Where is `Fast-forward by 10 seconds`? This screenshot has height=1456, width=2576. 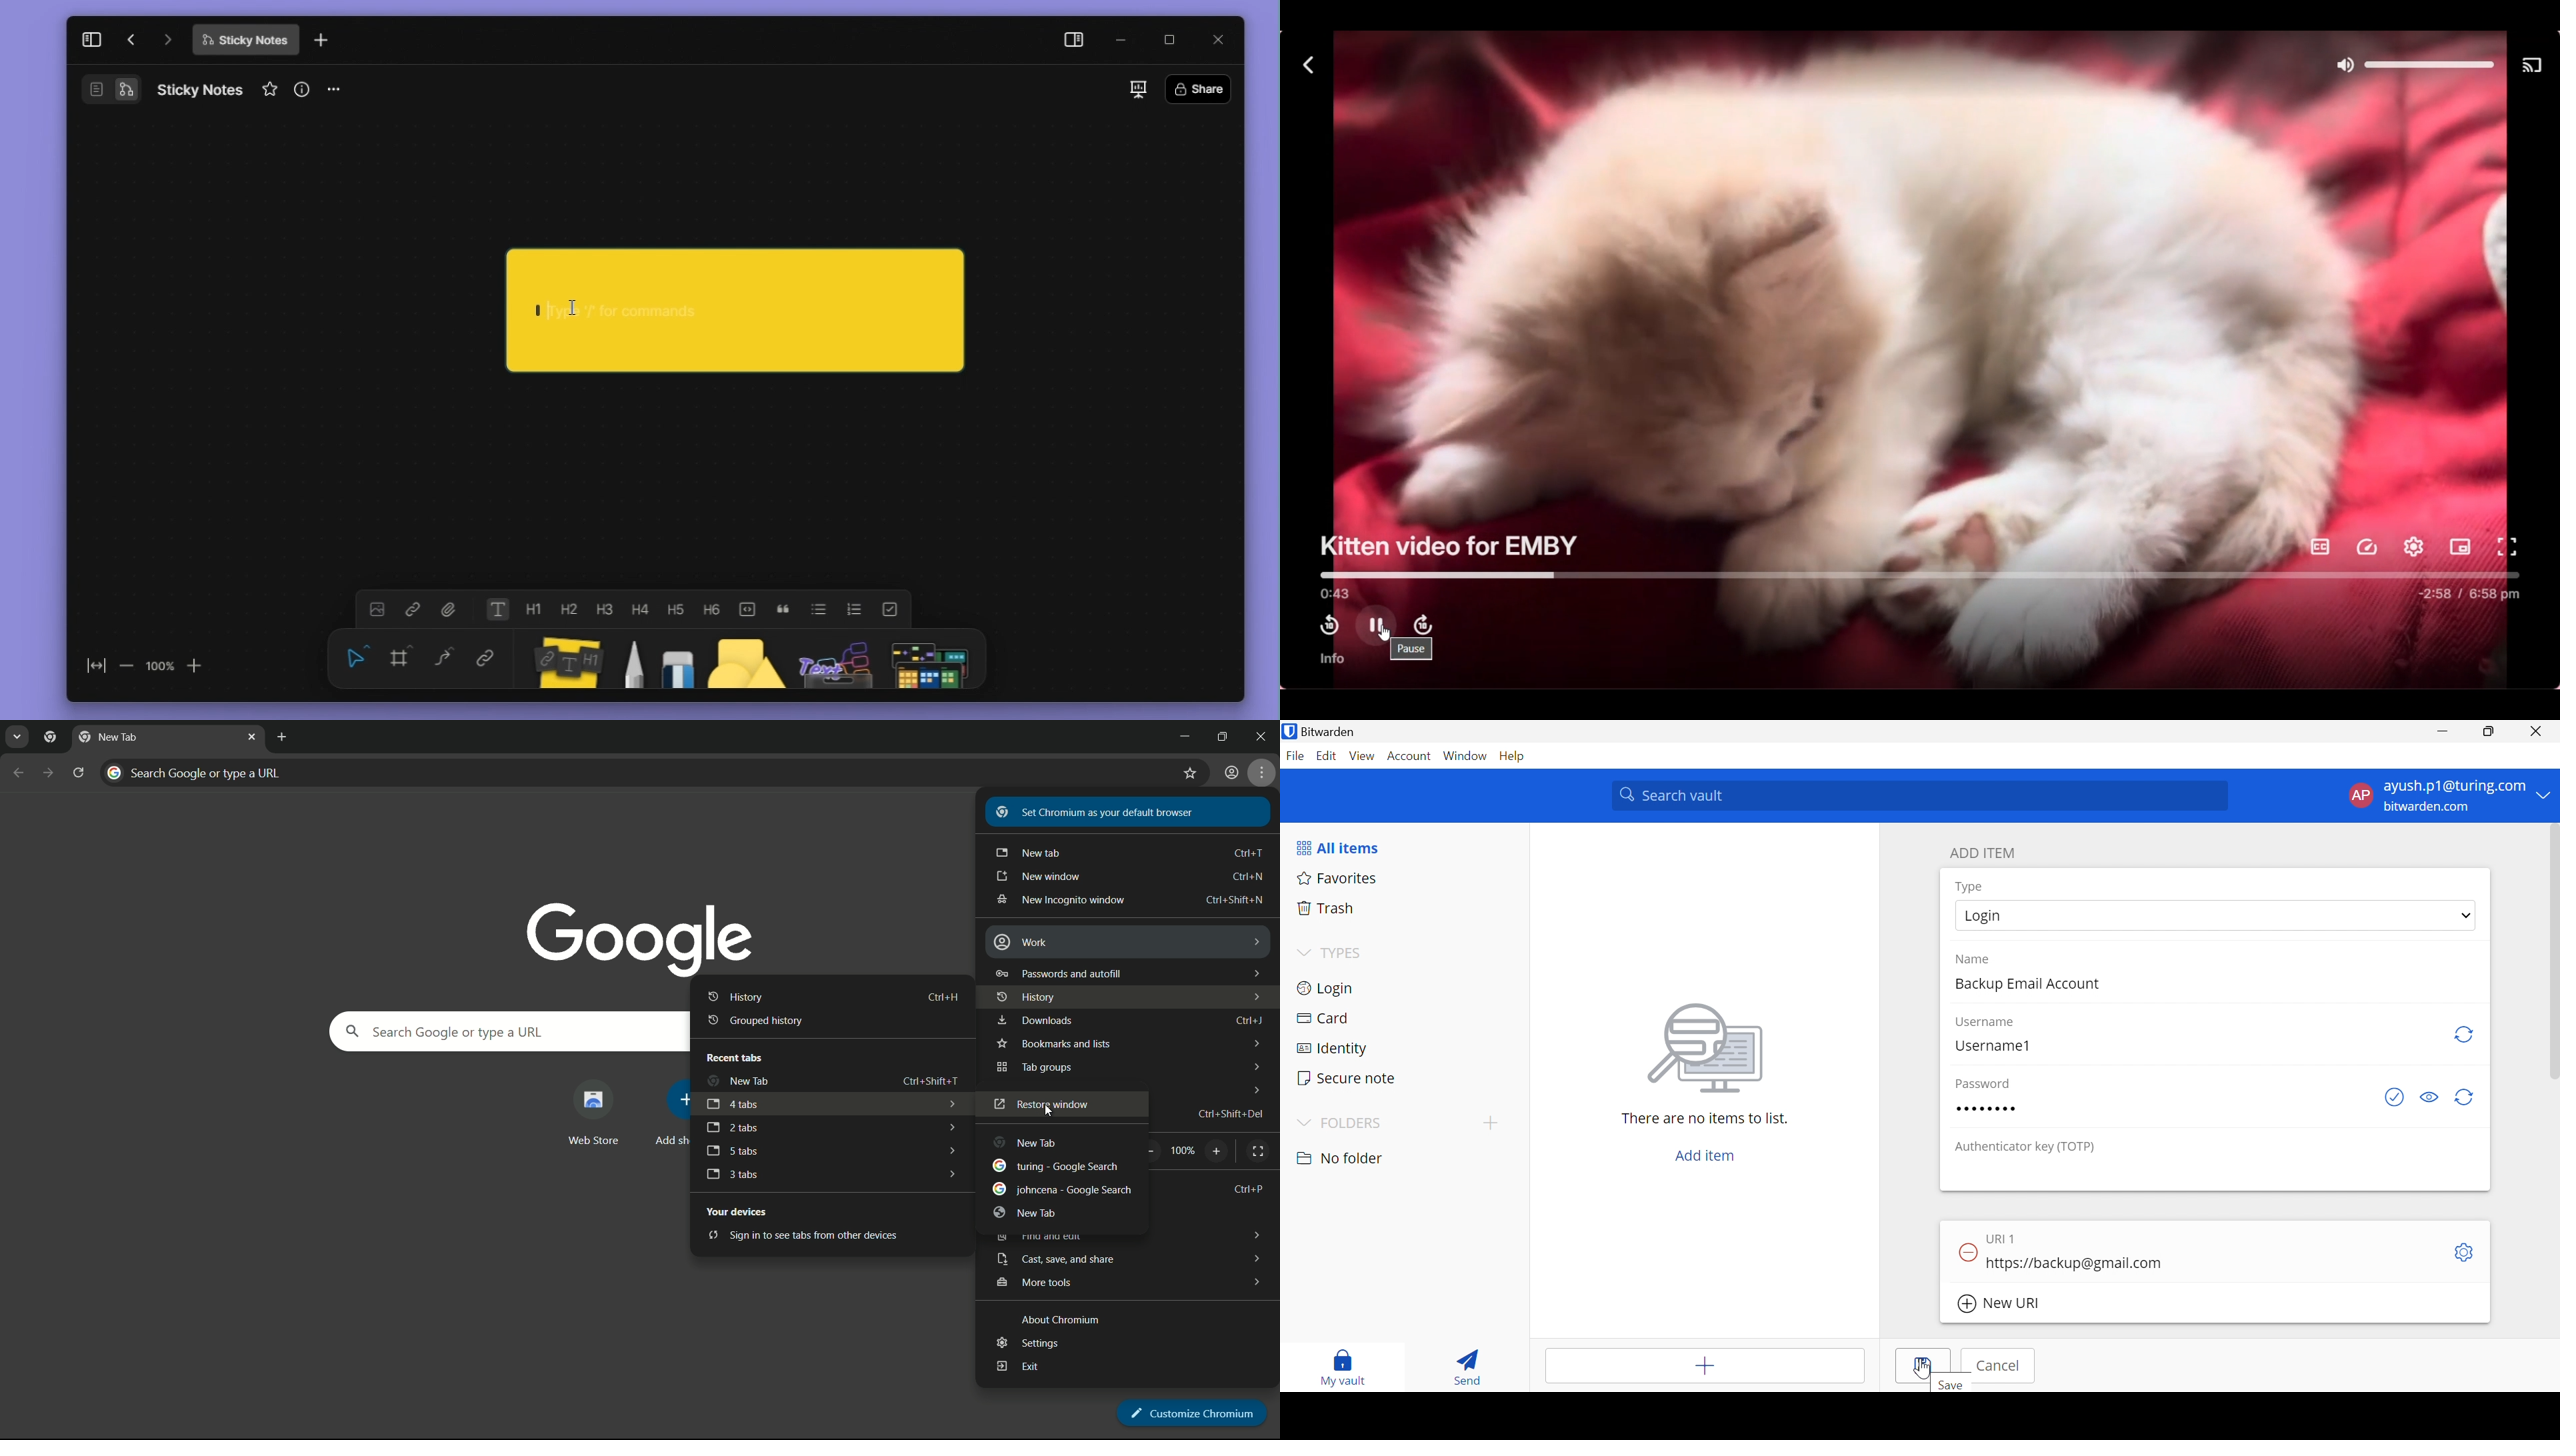
Fast-forward by 10 seconds is located at coordinates (1423, 625).